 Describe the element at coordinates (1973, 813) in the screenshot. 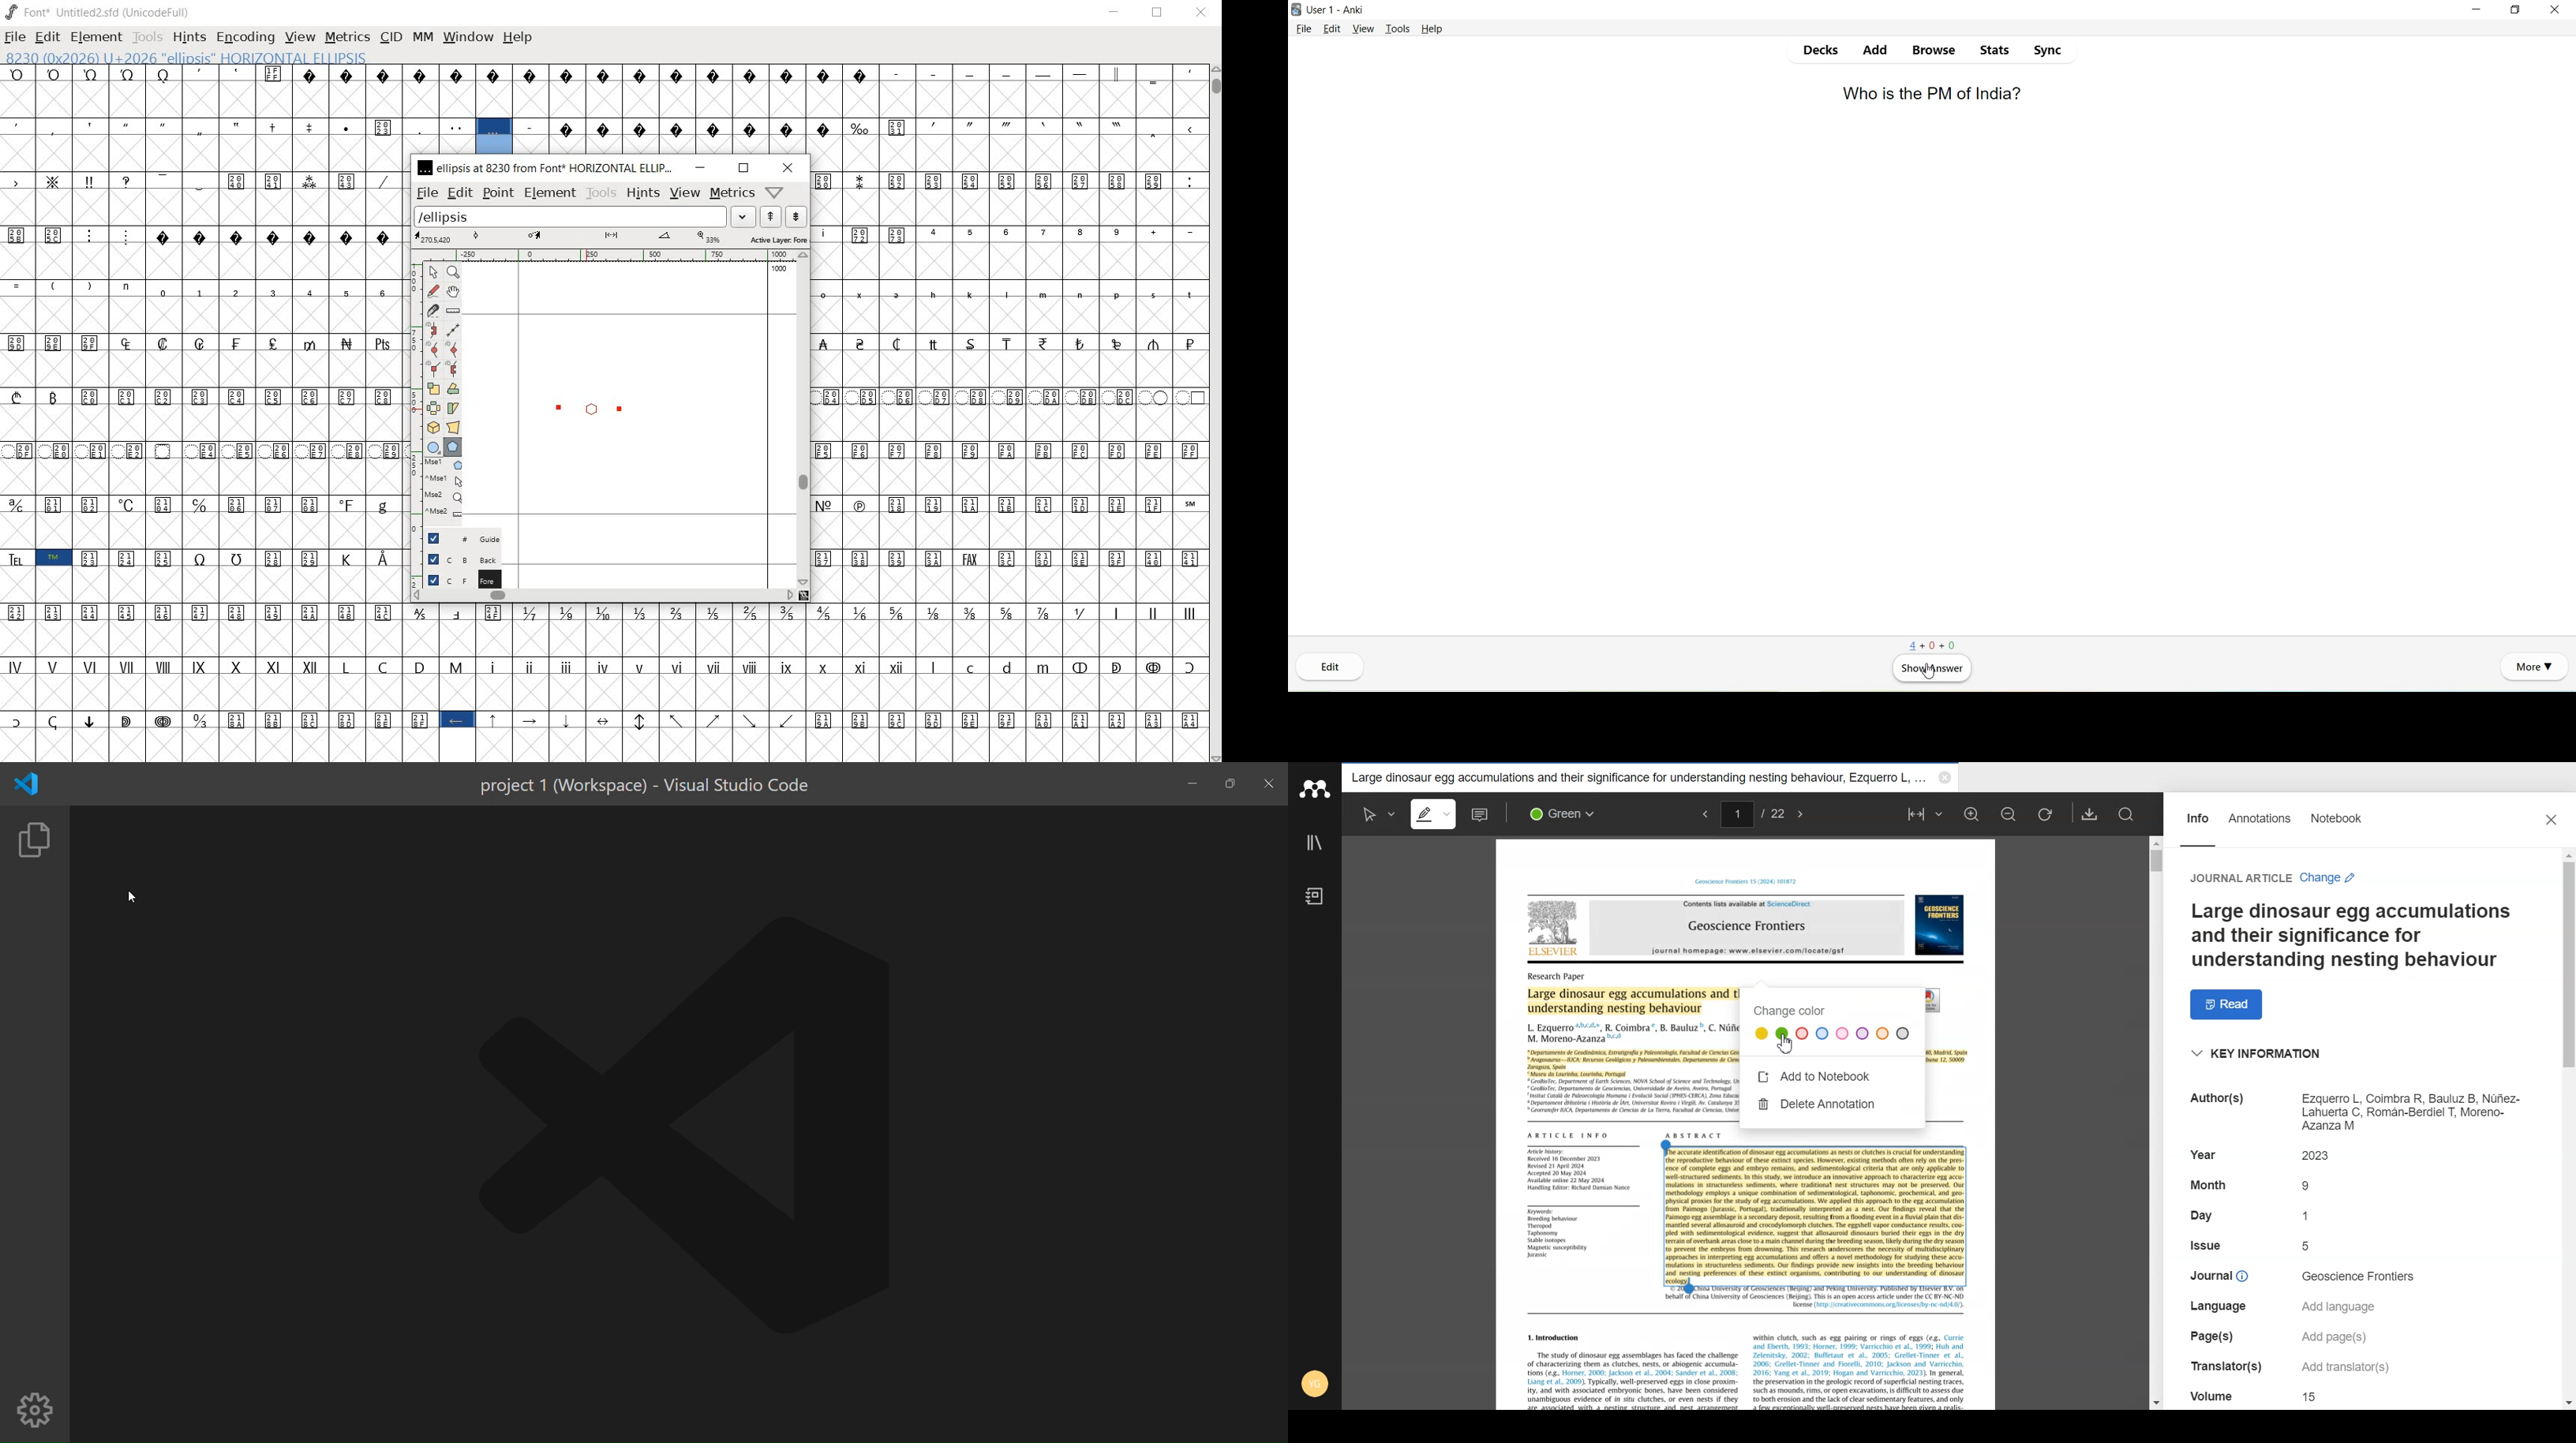

I see `Zoom in` at that location.